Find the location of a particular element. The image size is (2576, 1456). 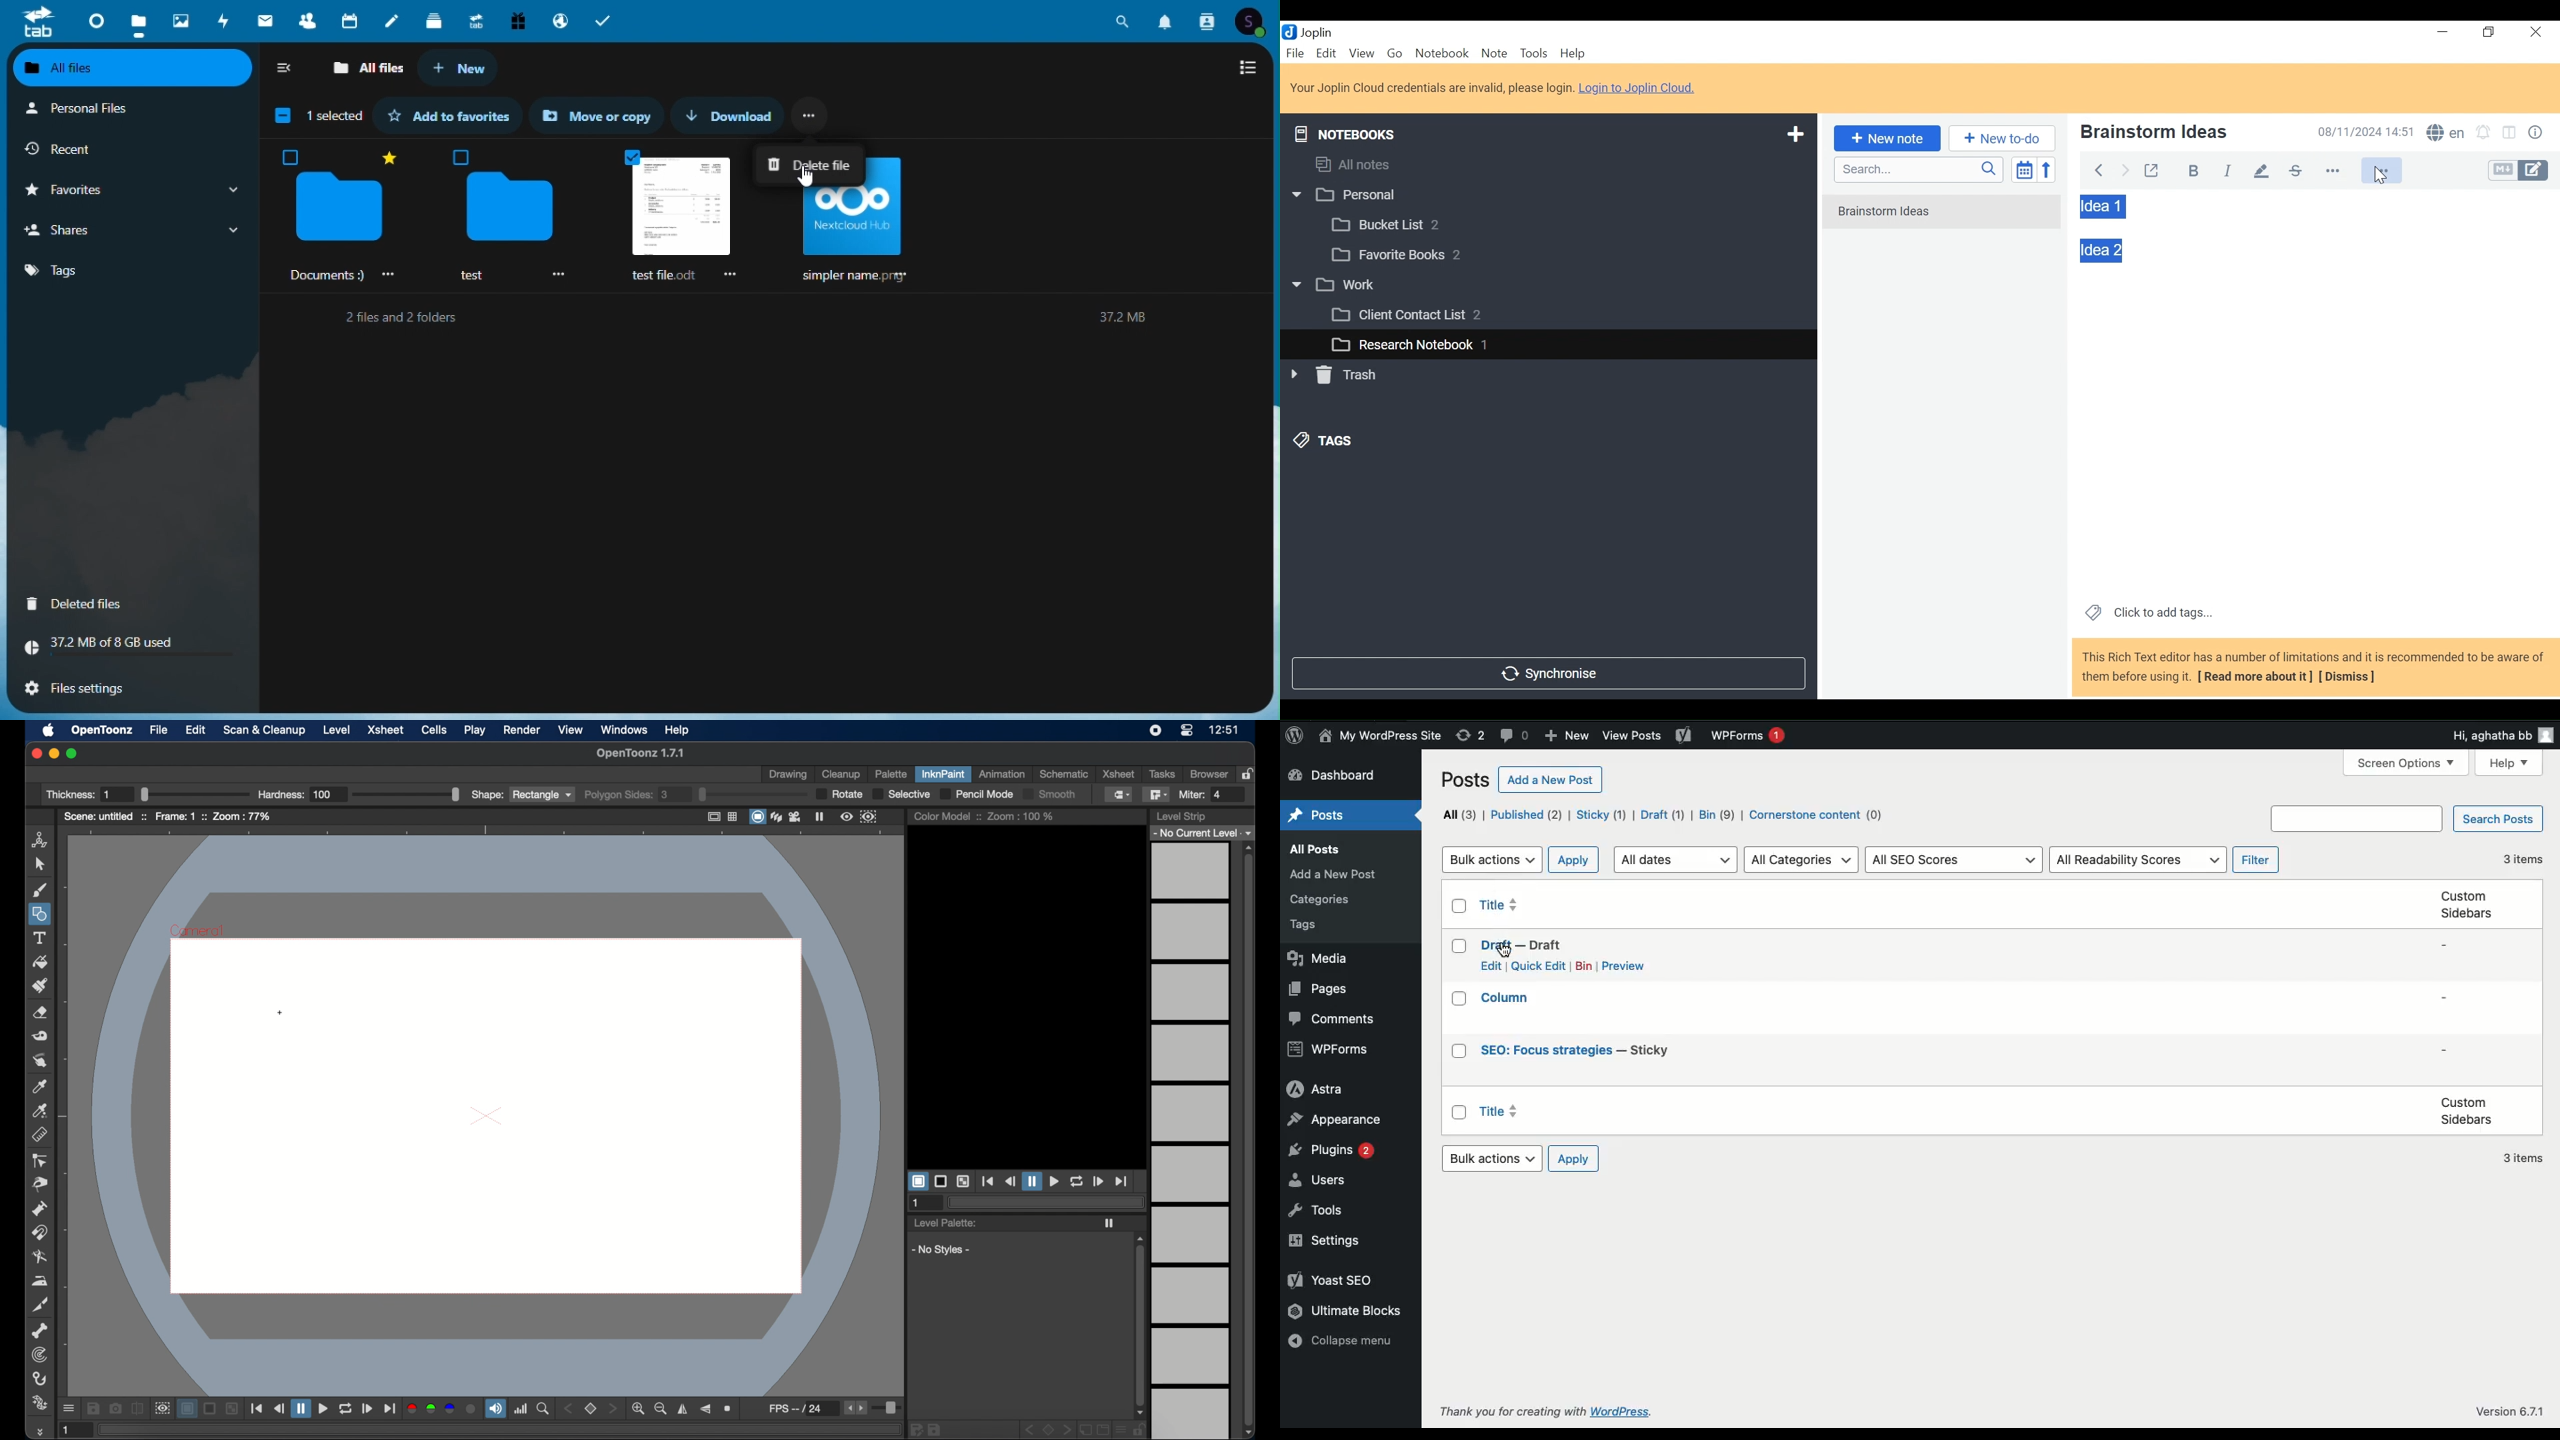

Toggle Editor layout is located at coordinates (2510, 134).